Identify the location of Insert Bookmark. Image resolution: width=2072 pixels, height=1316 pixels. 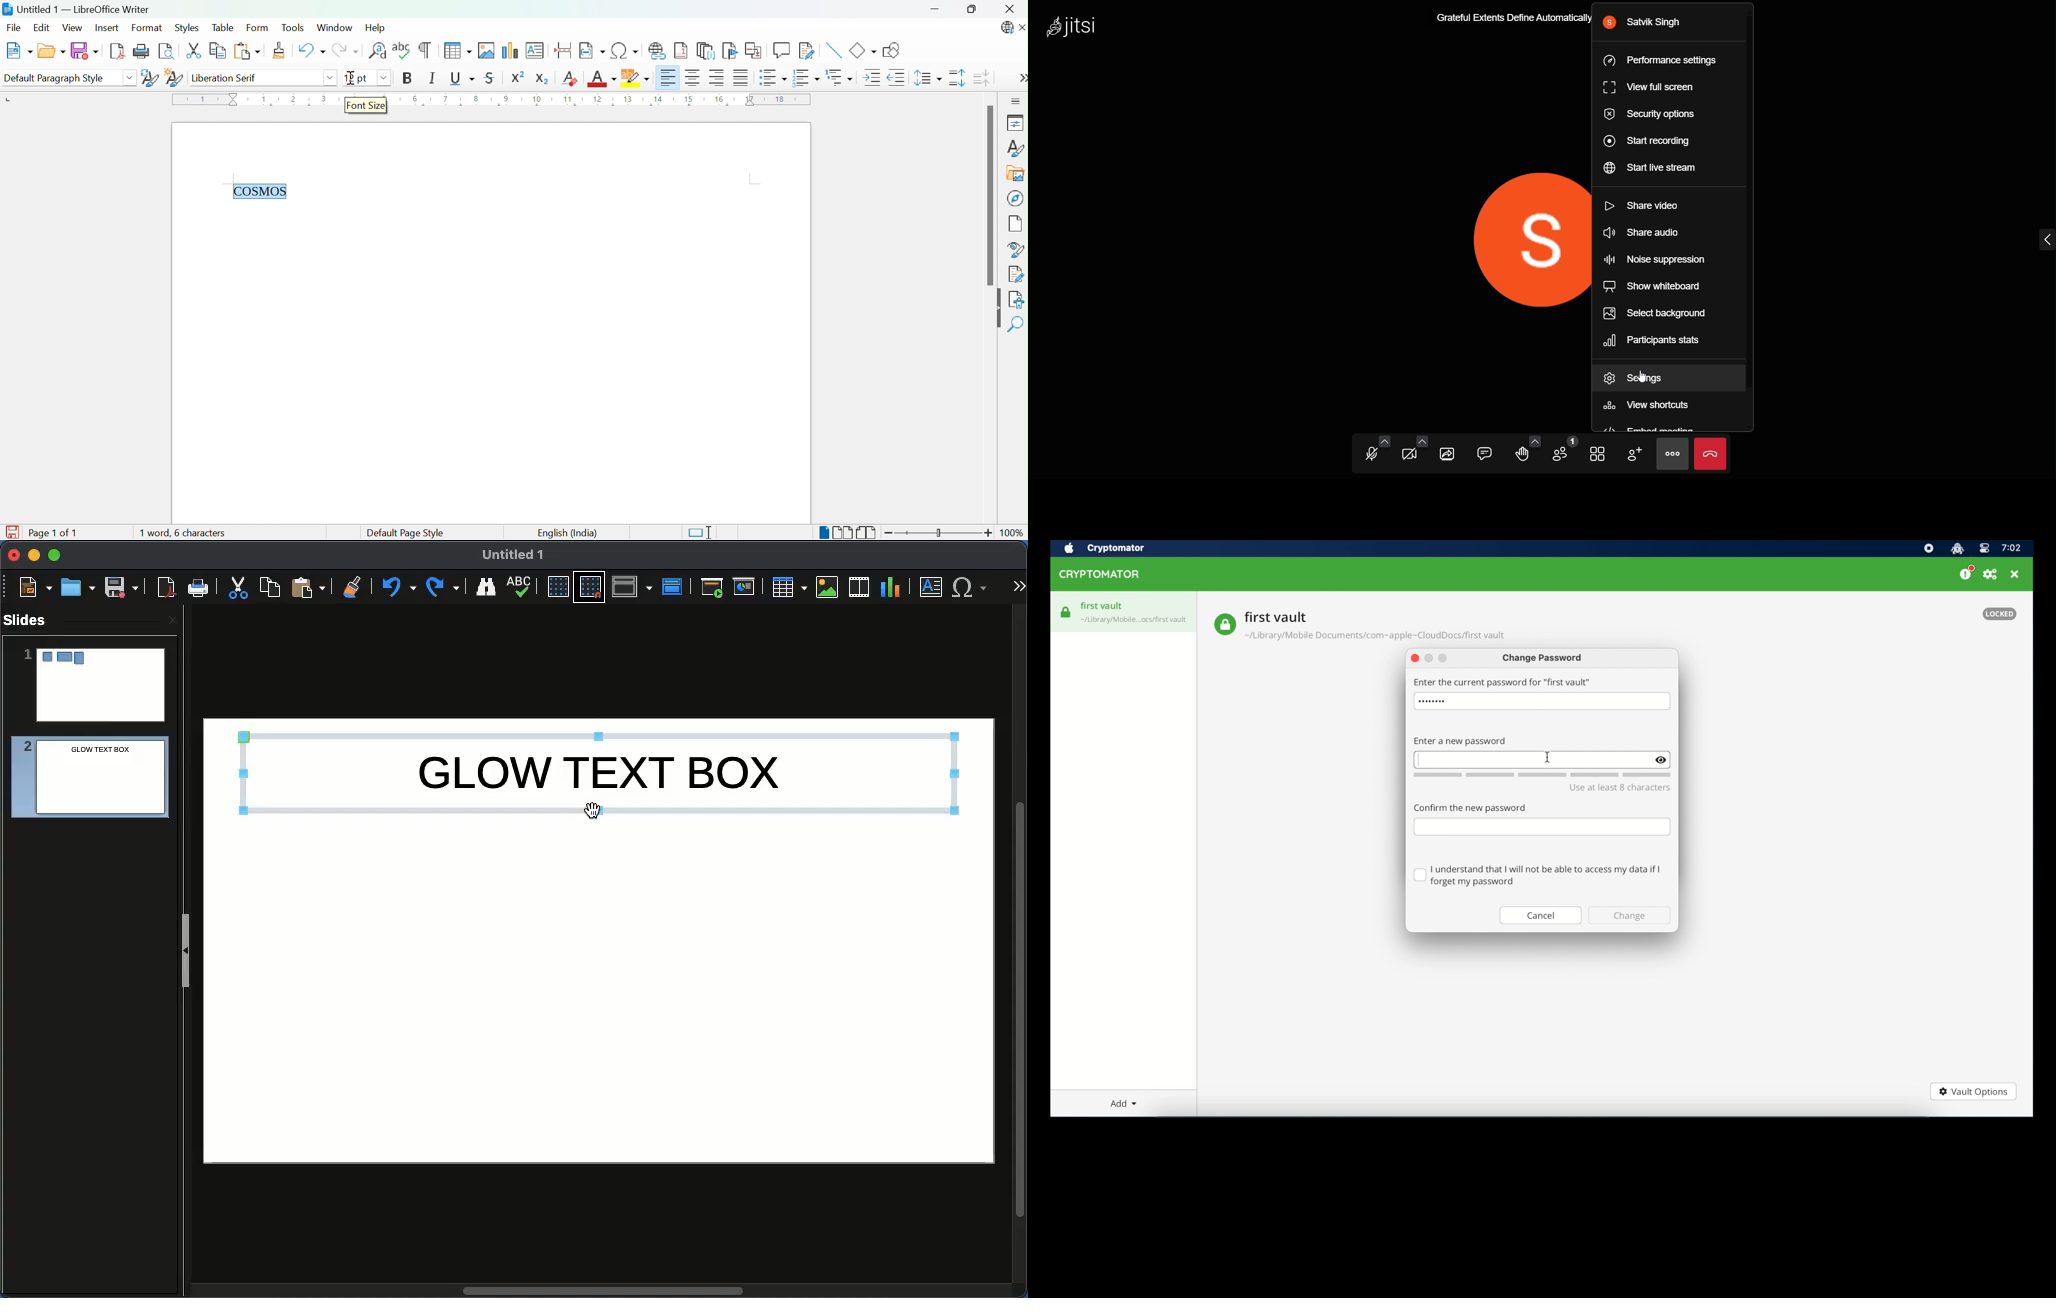
(730, 51).